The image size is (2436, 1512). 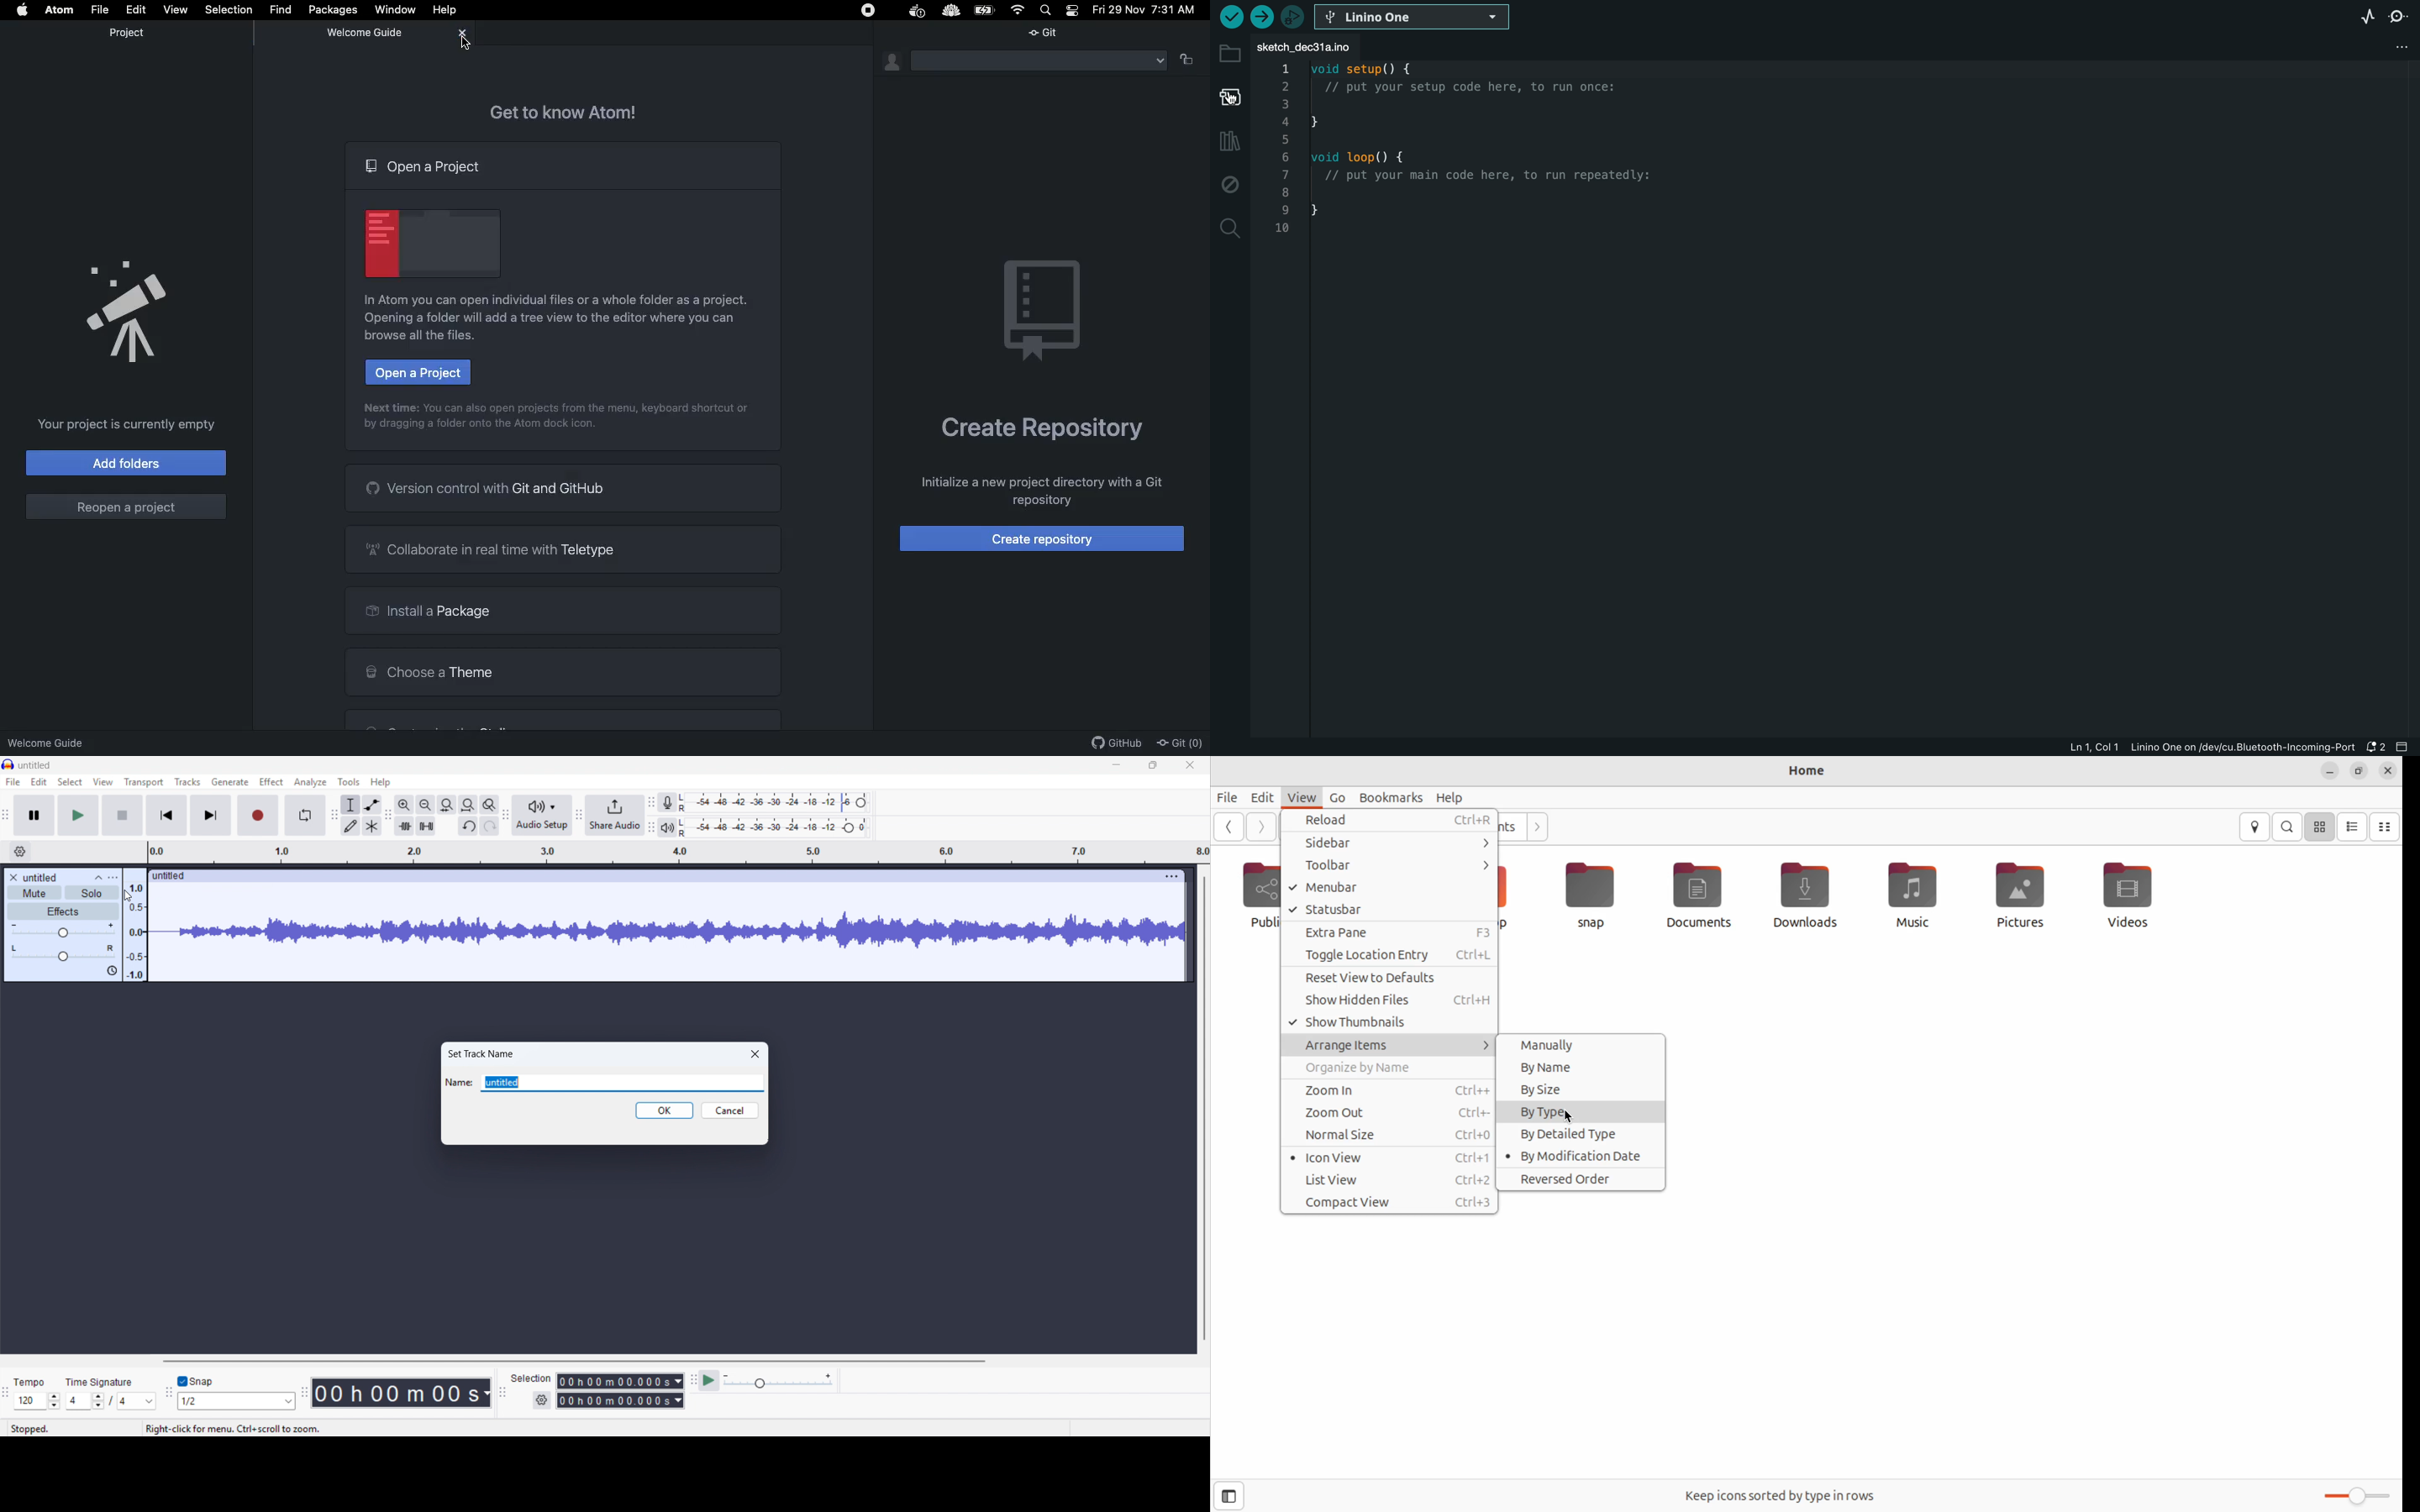 What do you see at coordinates (481, 1053) in the screenshot?
I see ` Set track name ` at bounding box center [481, 1053].